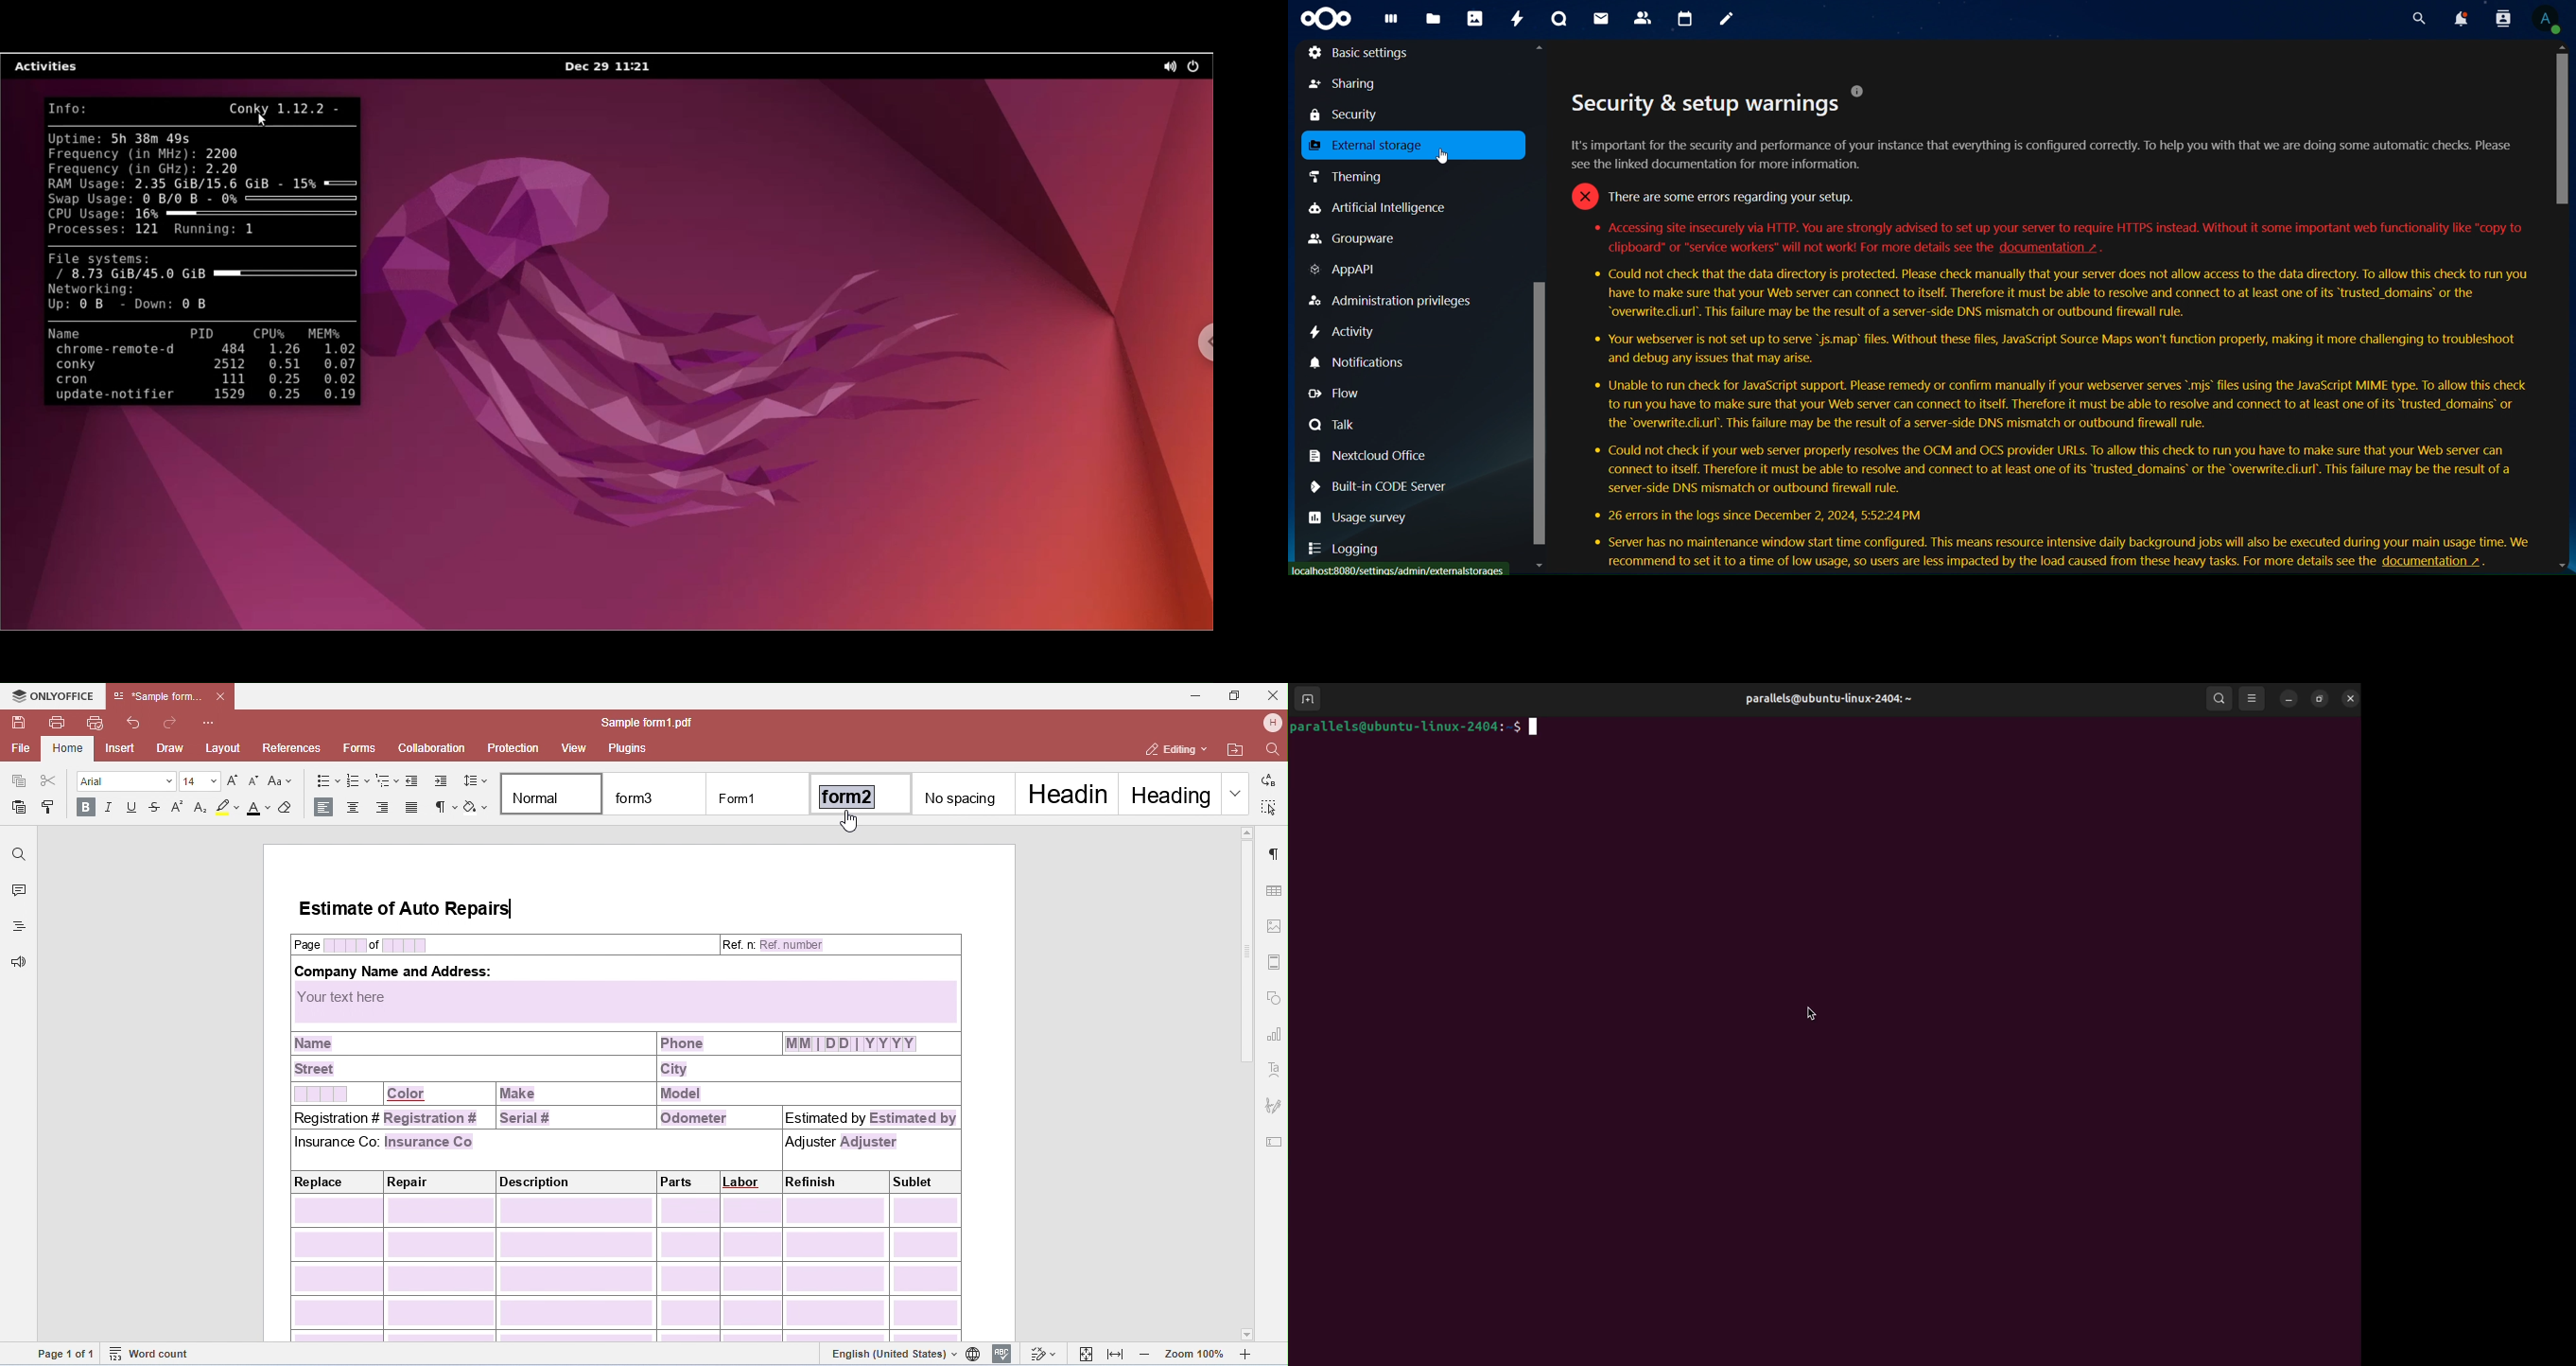  I want to click on artificial intelligence, so click(1378, 209).